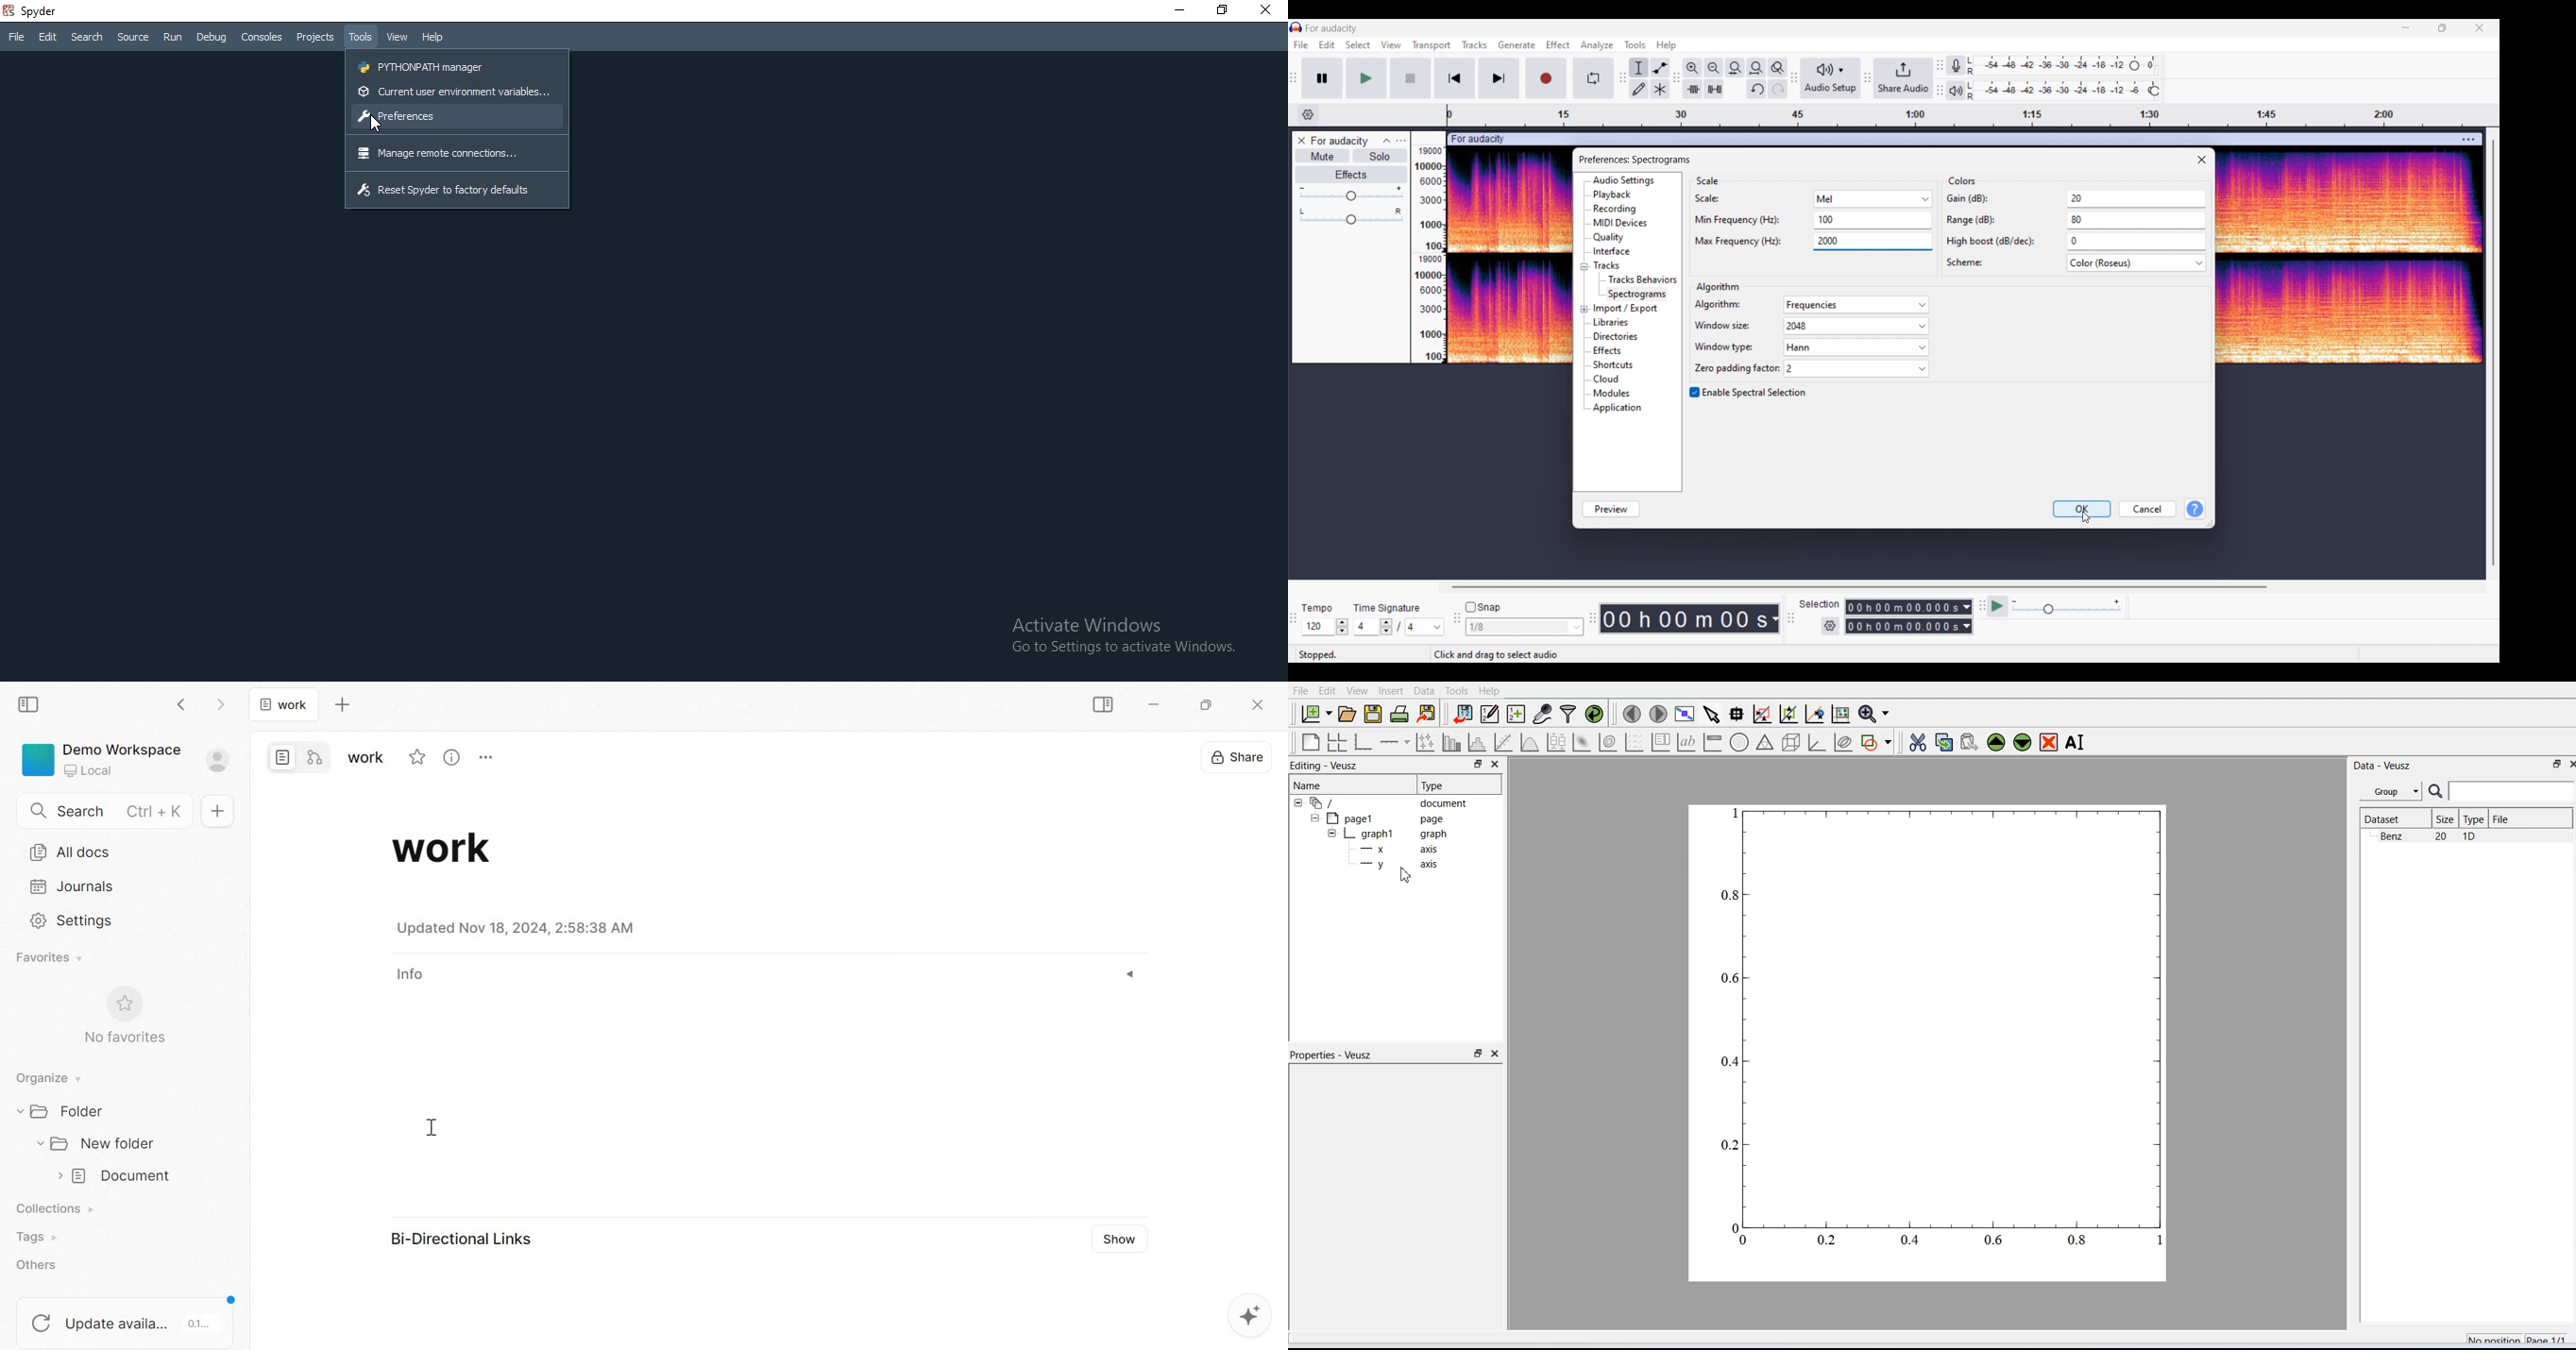 The height and width of the screenshot is (1372, 2576). What do you see at coordinates (1685, 742) in the screenshot?
I see `Text label` at bounding box center [1685, 742].